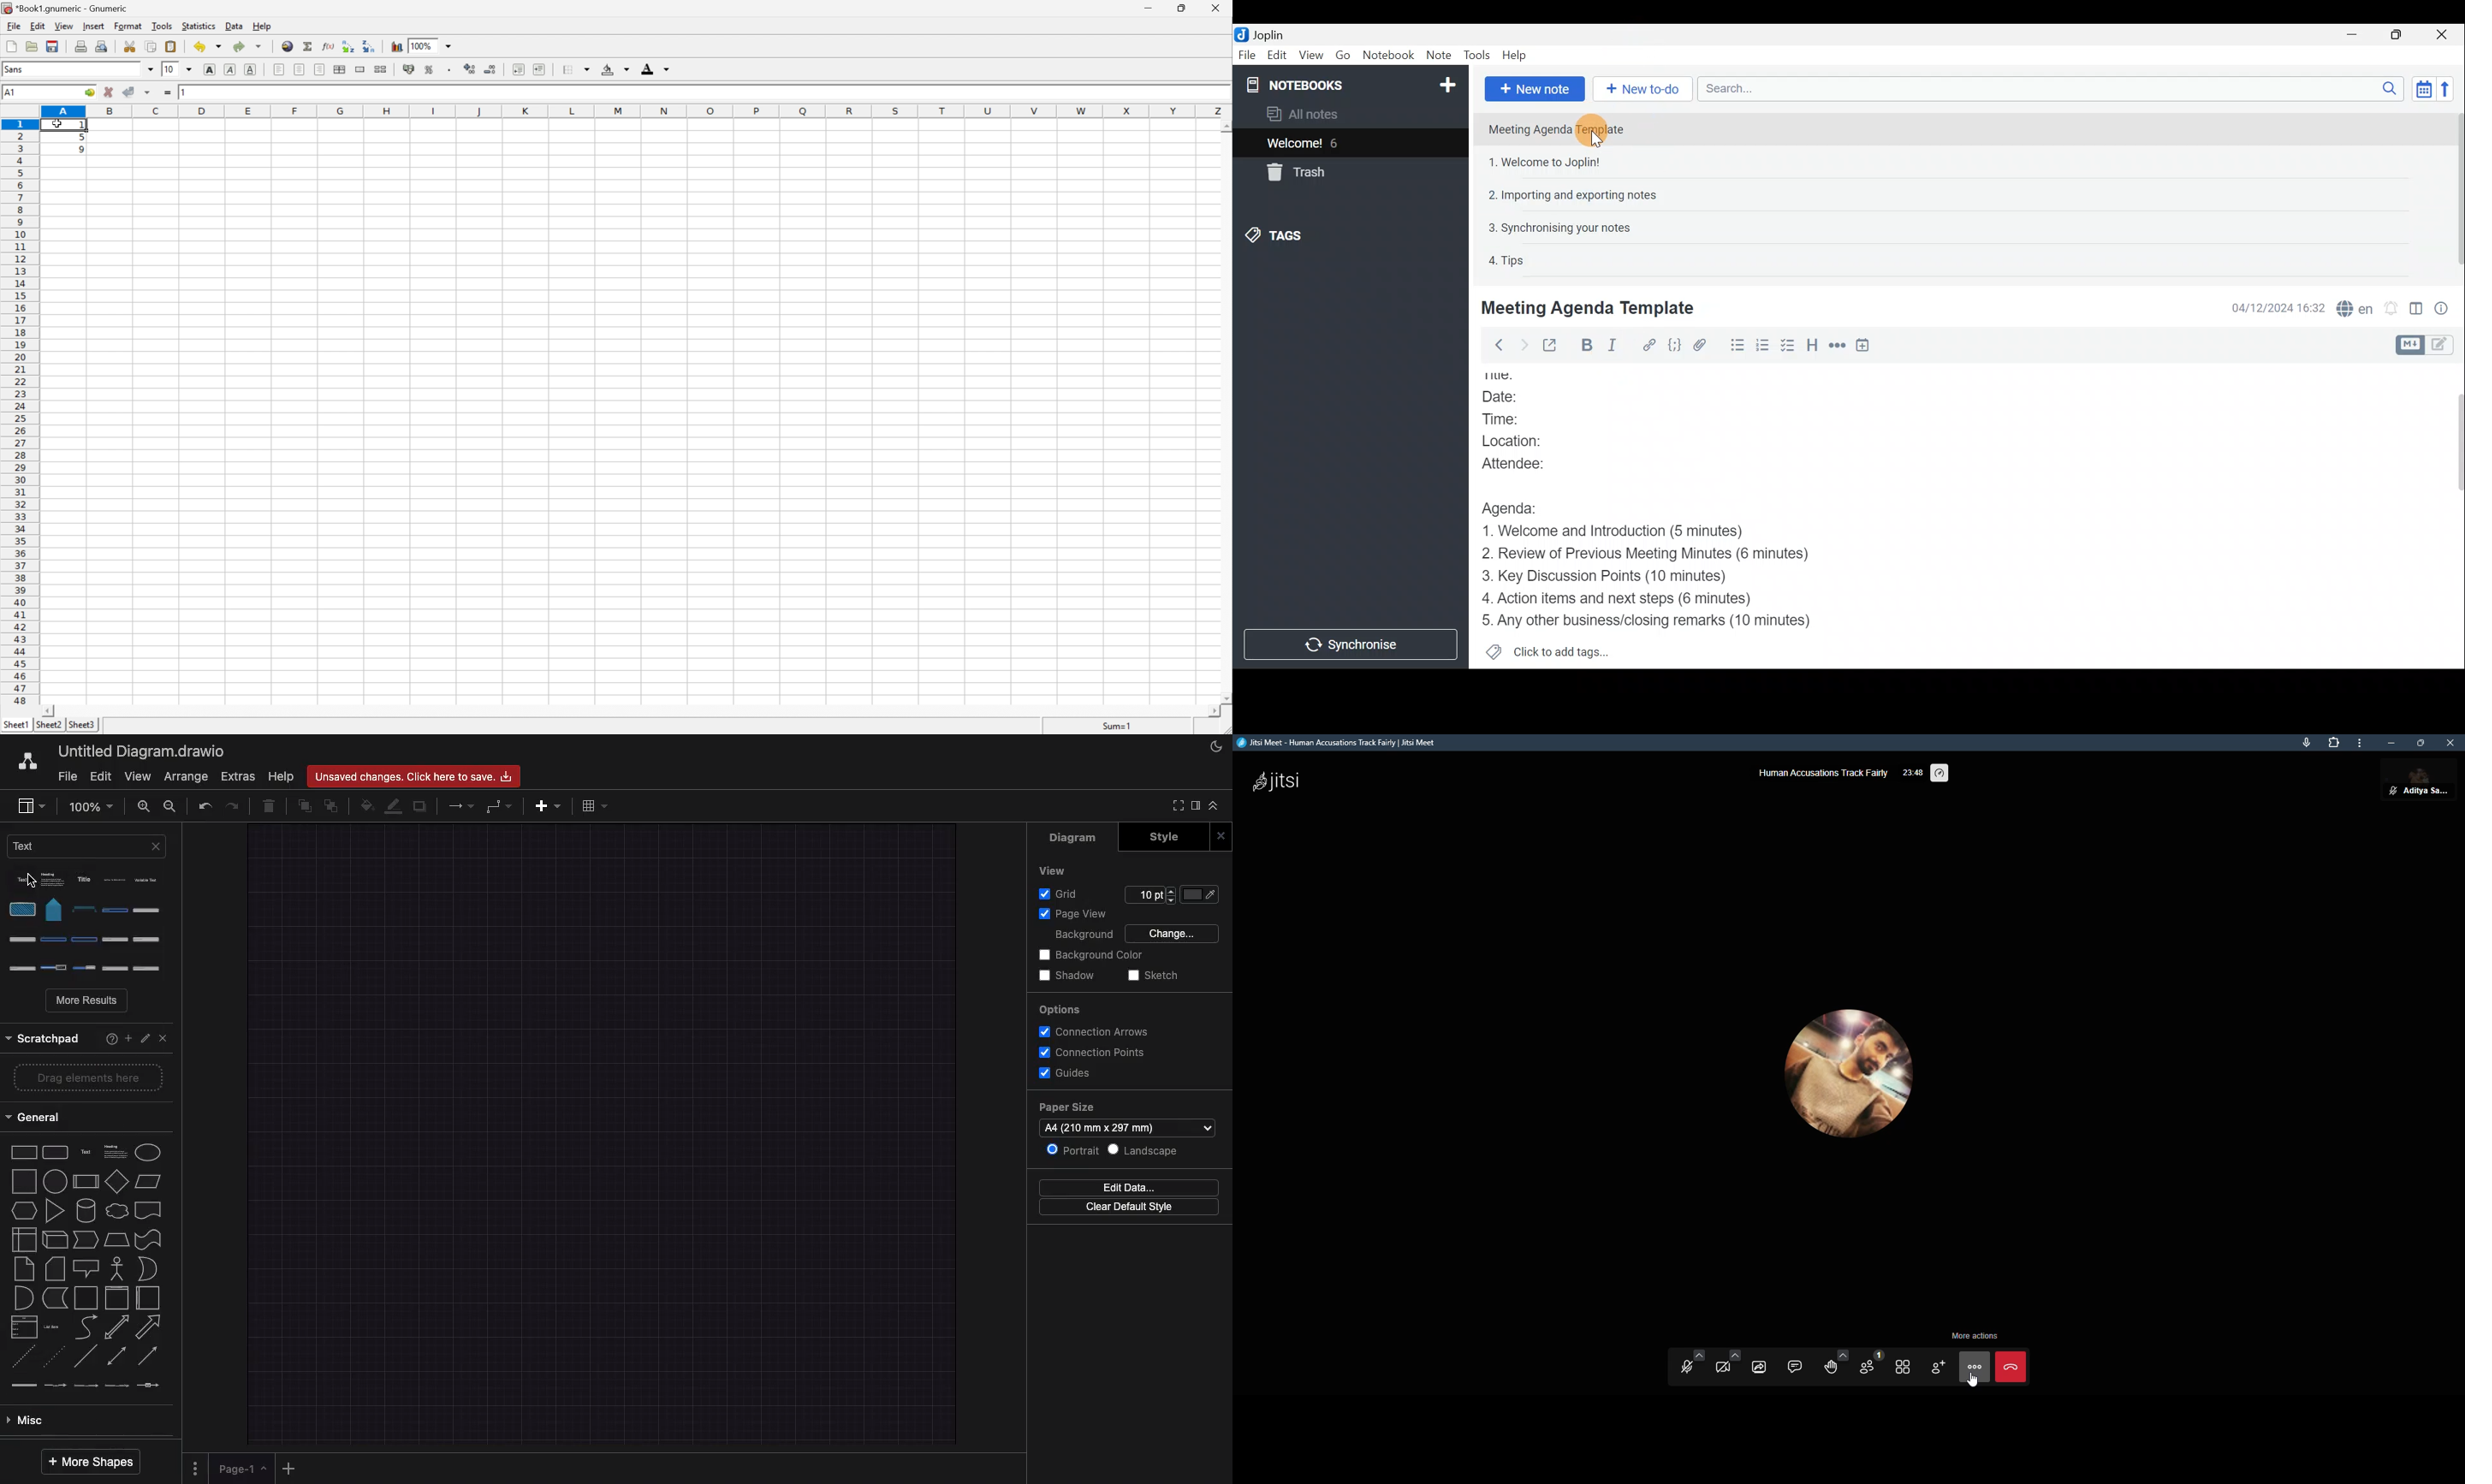 The height and width of the screenshot is (1484, 2492). Describe the element at coordinates (1128, 1188) in the screenshot. I see `Edit data` at that location.